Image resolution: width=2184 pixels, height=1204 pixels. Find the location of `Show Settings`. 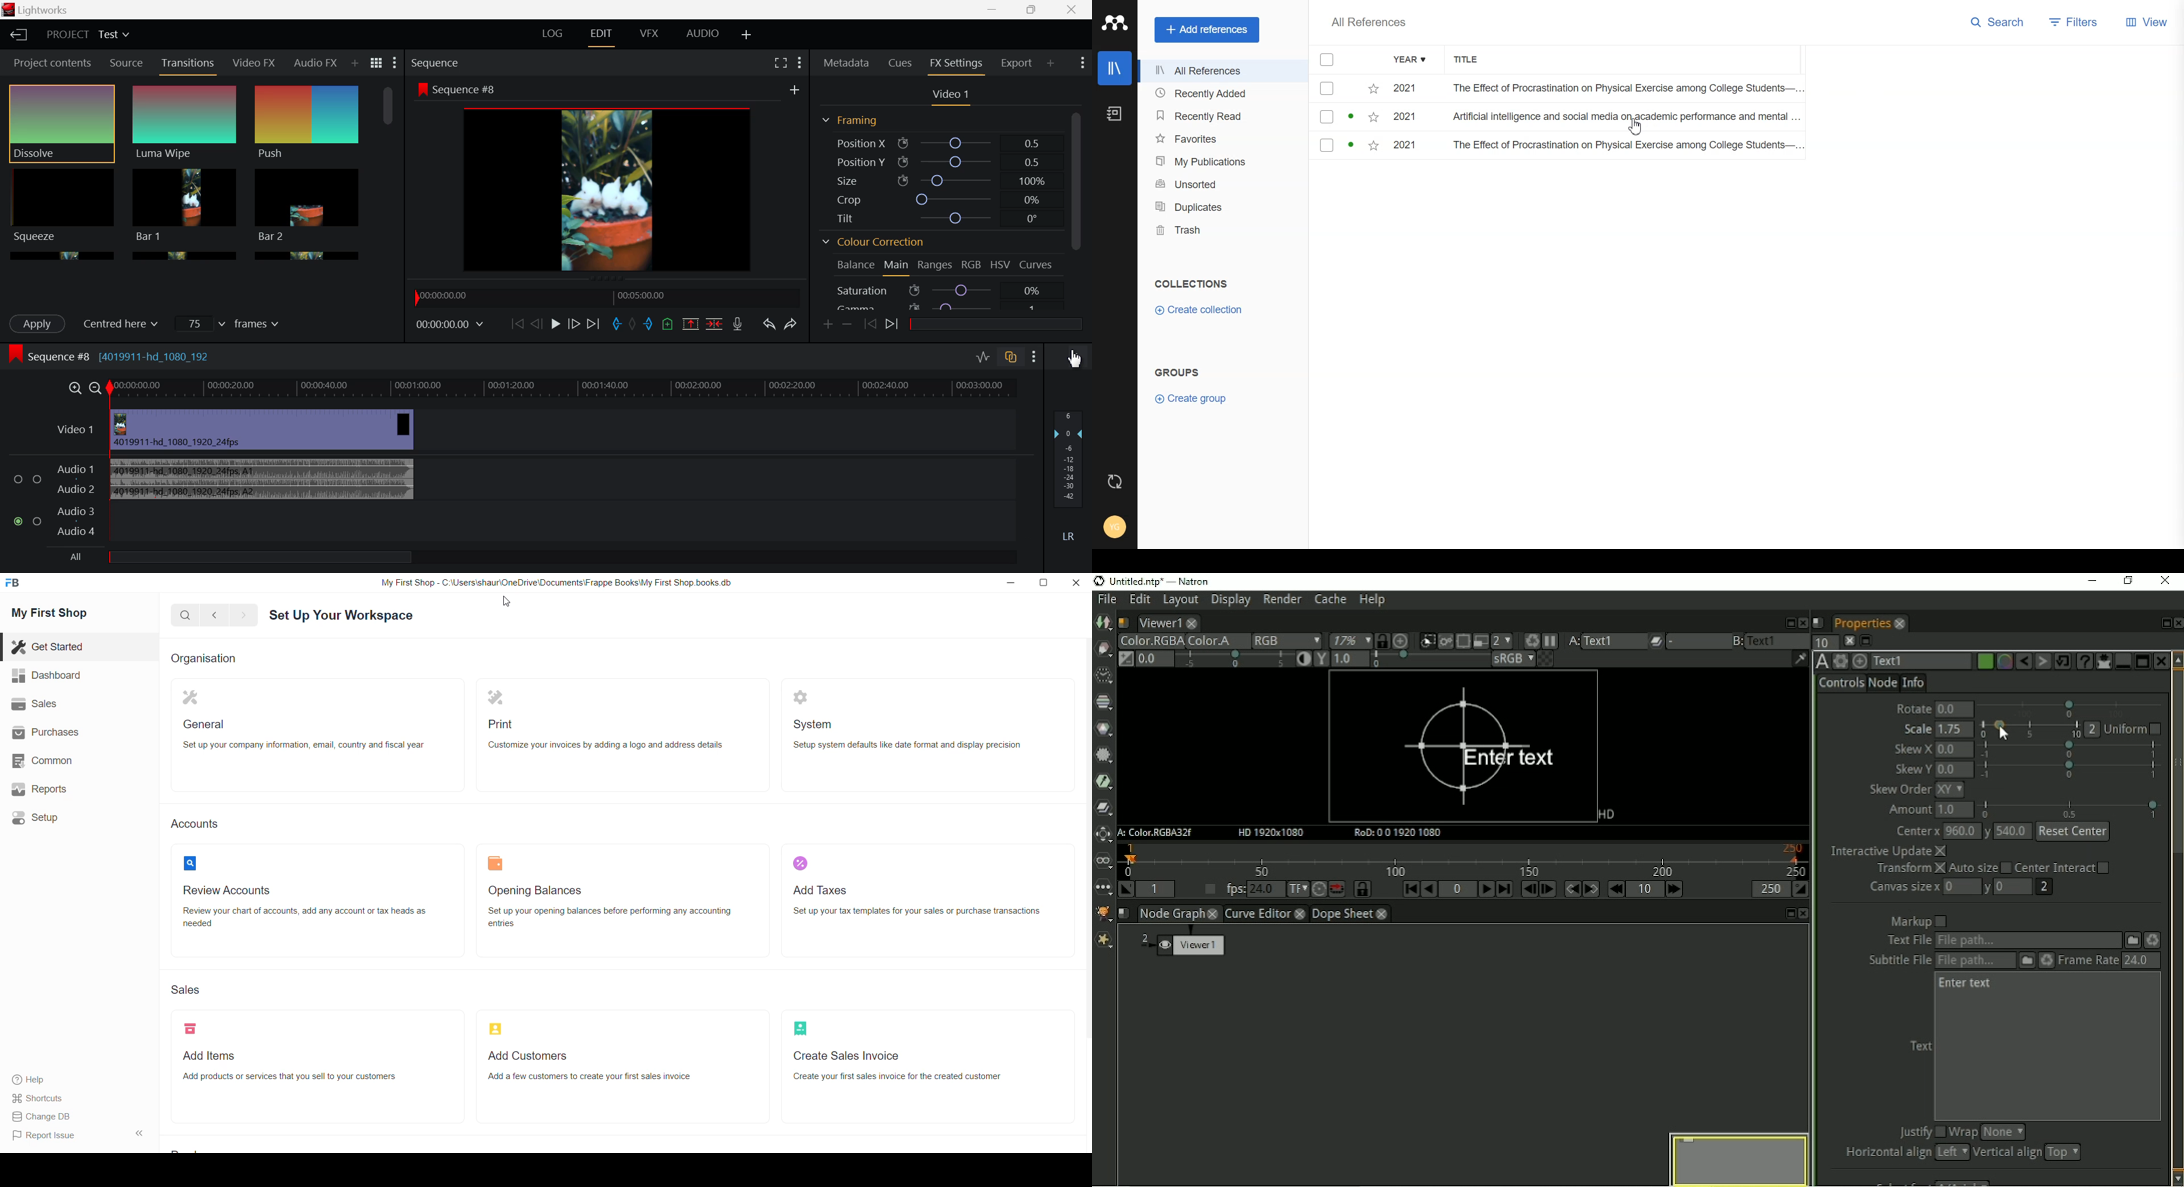

Show Settings is located at coordinates (799, 63).